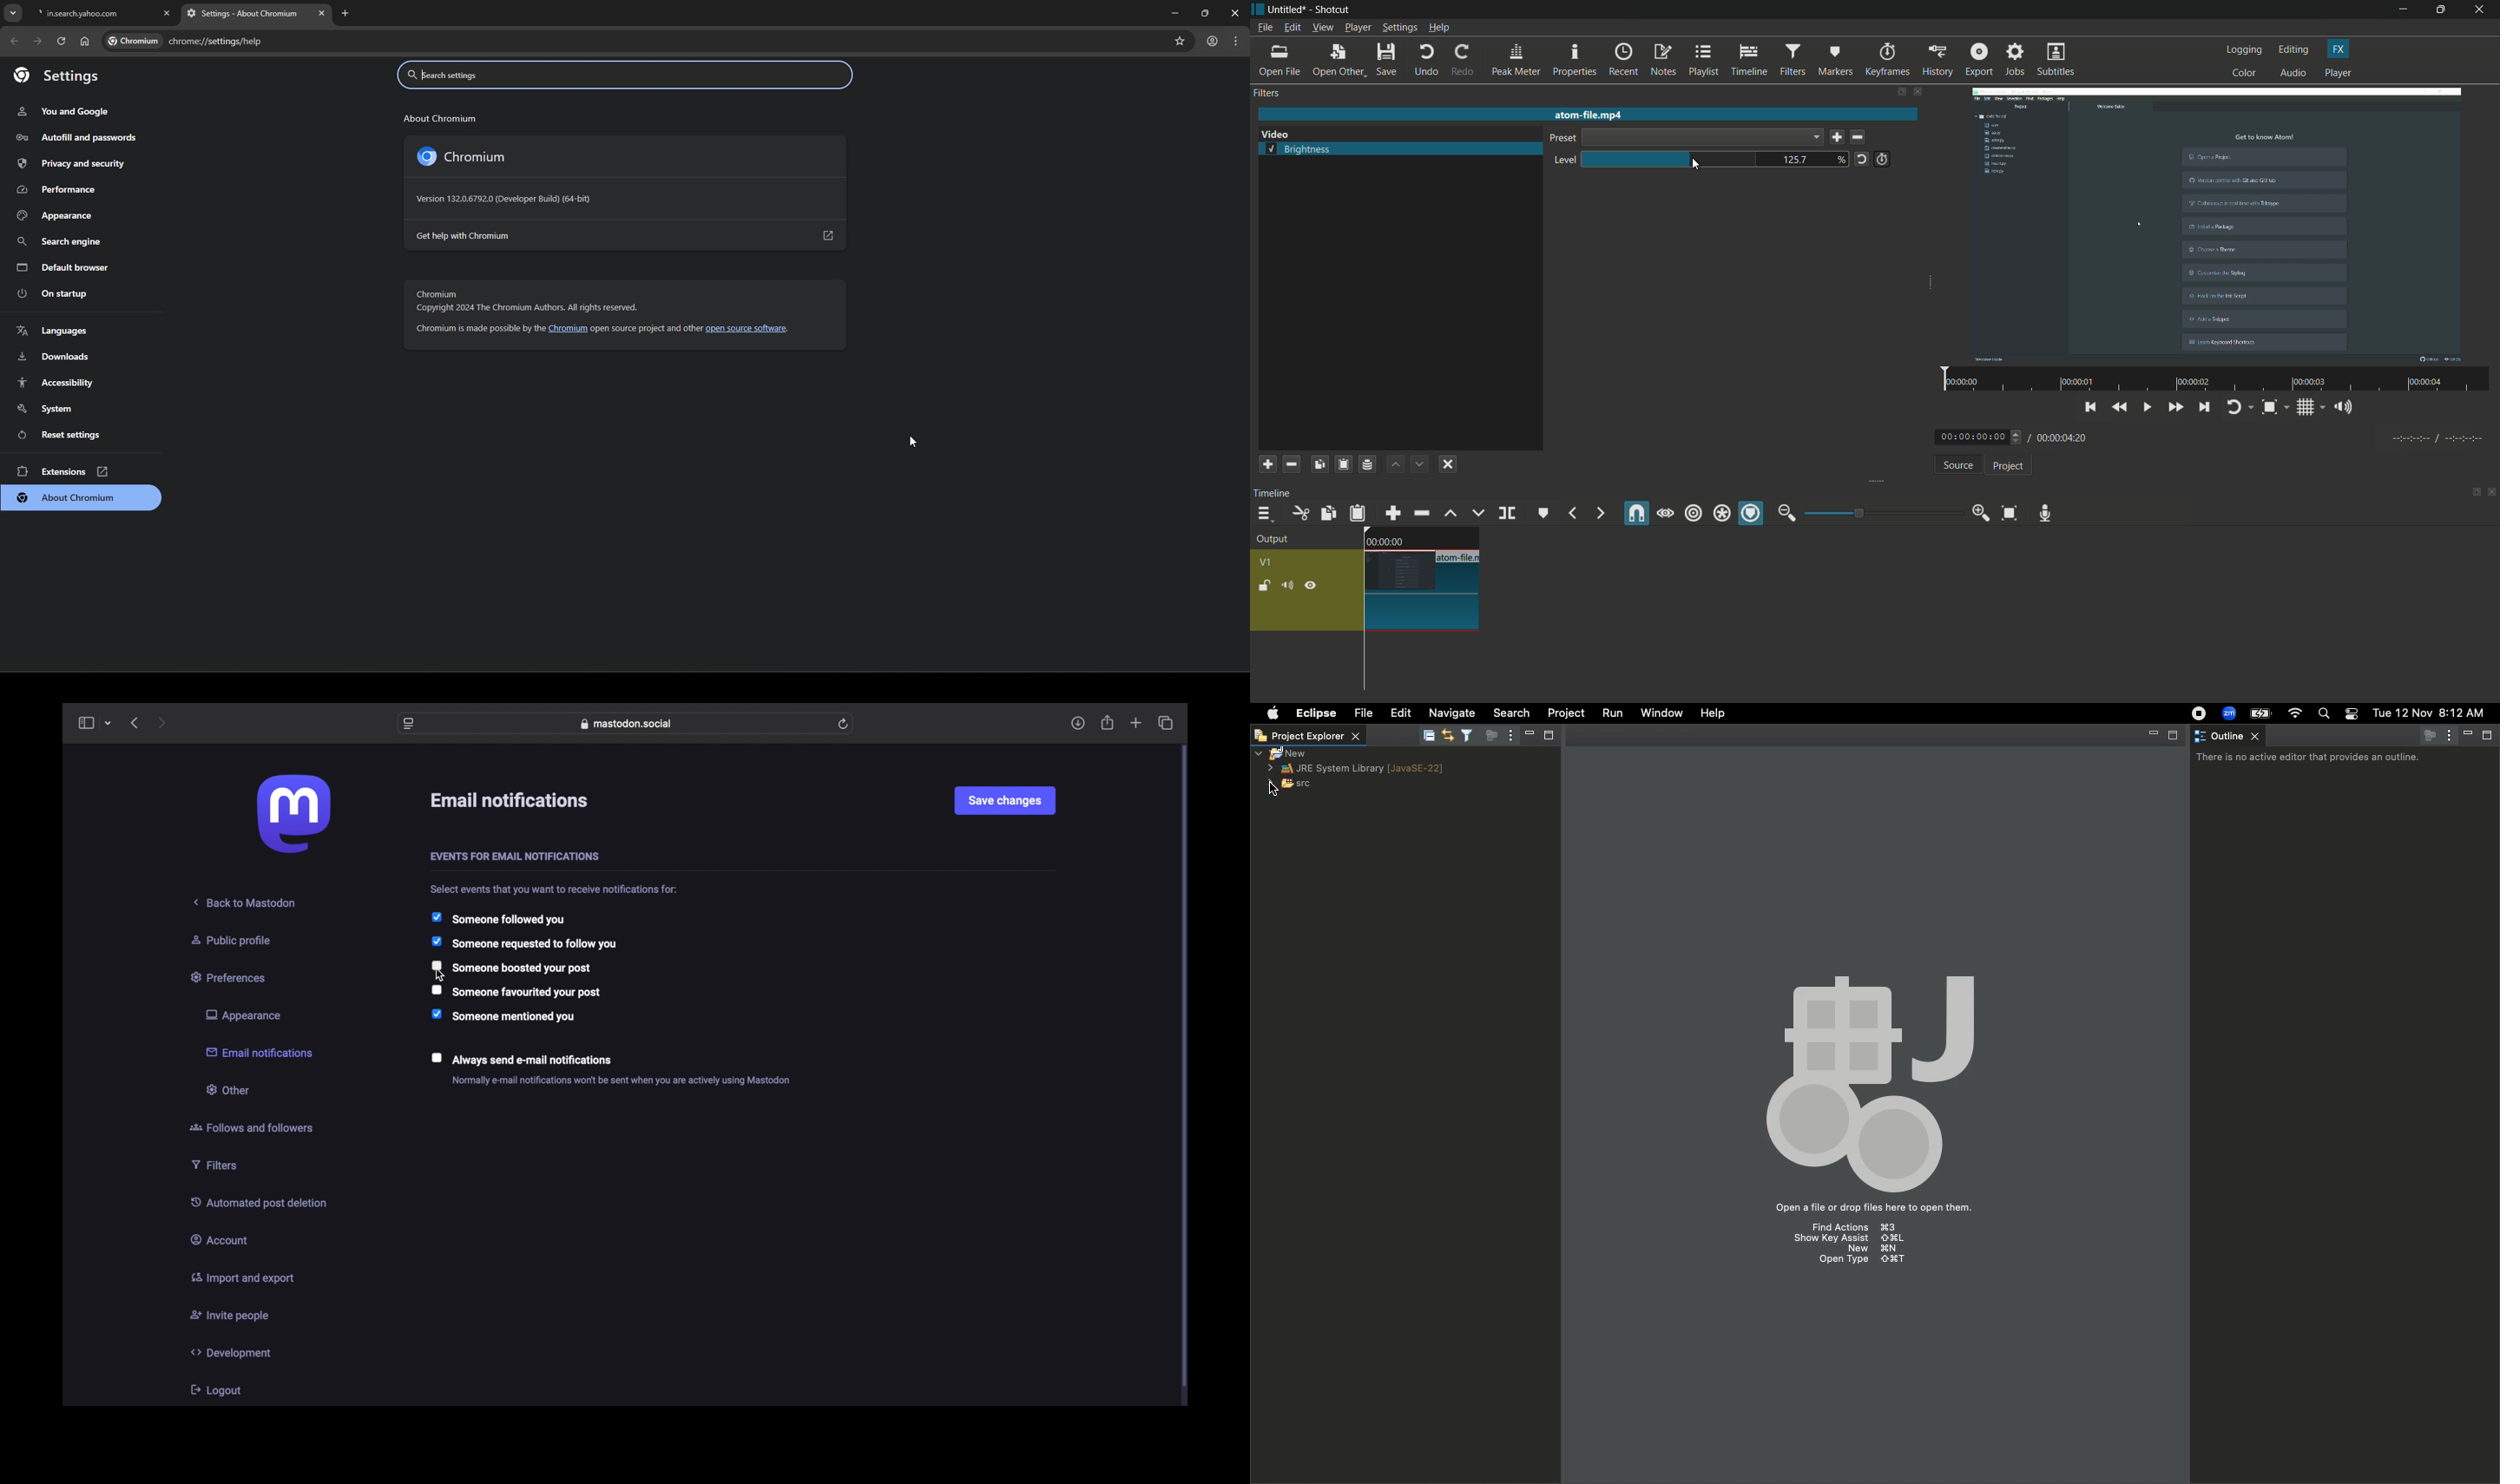 Image resolution: width=2520 pixels, height=1484 pixels. I want to click on toggle zoom, so click(2274, 408).